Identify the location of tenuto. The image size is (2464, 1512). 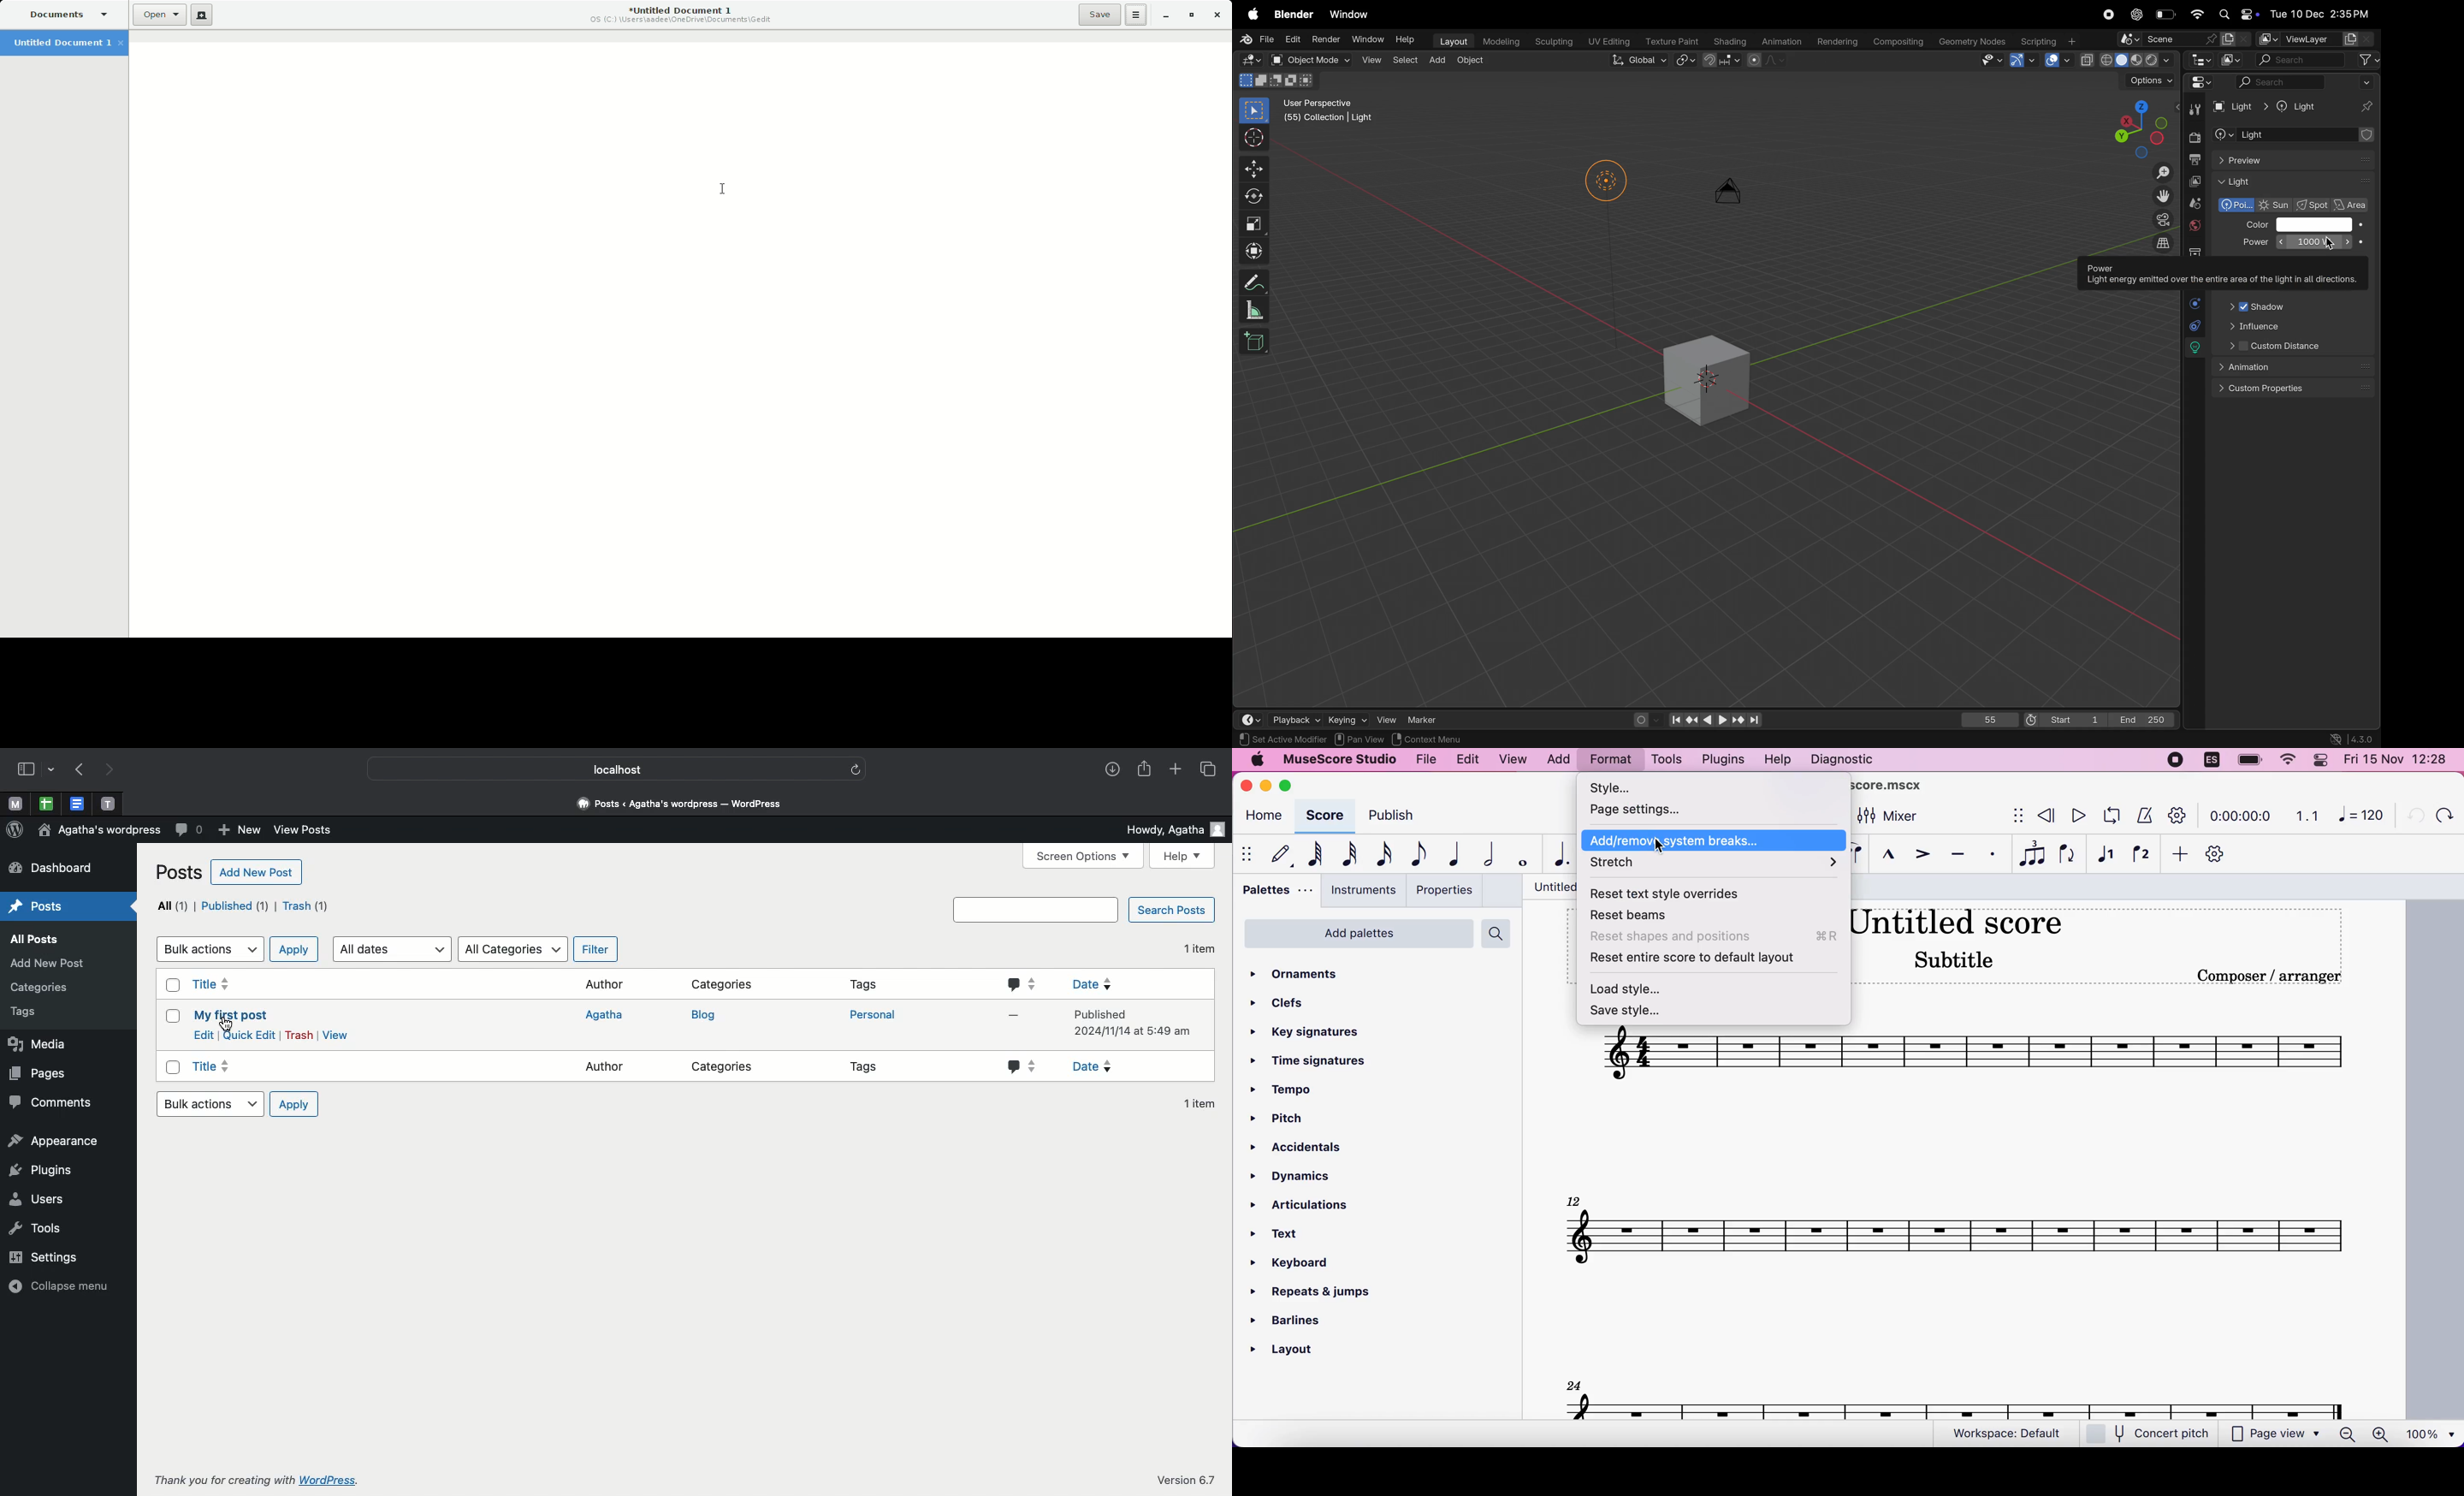
(1957, 855).